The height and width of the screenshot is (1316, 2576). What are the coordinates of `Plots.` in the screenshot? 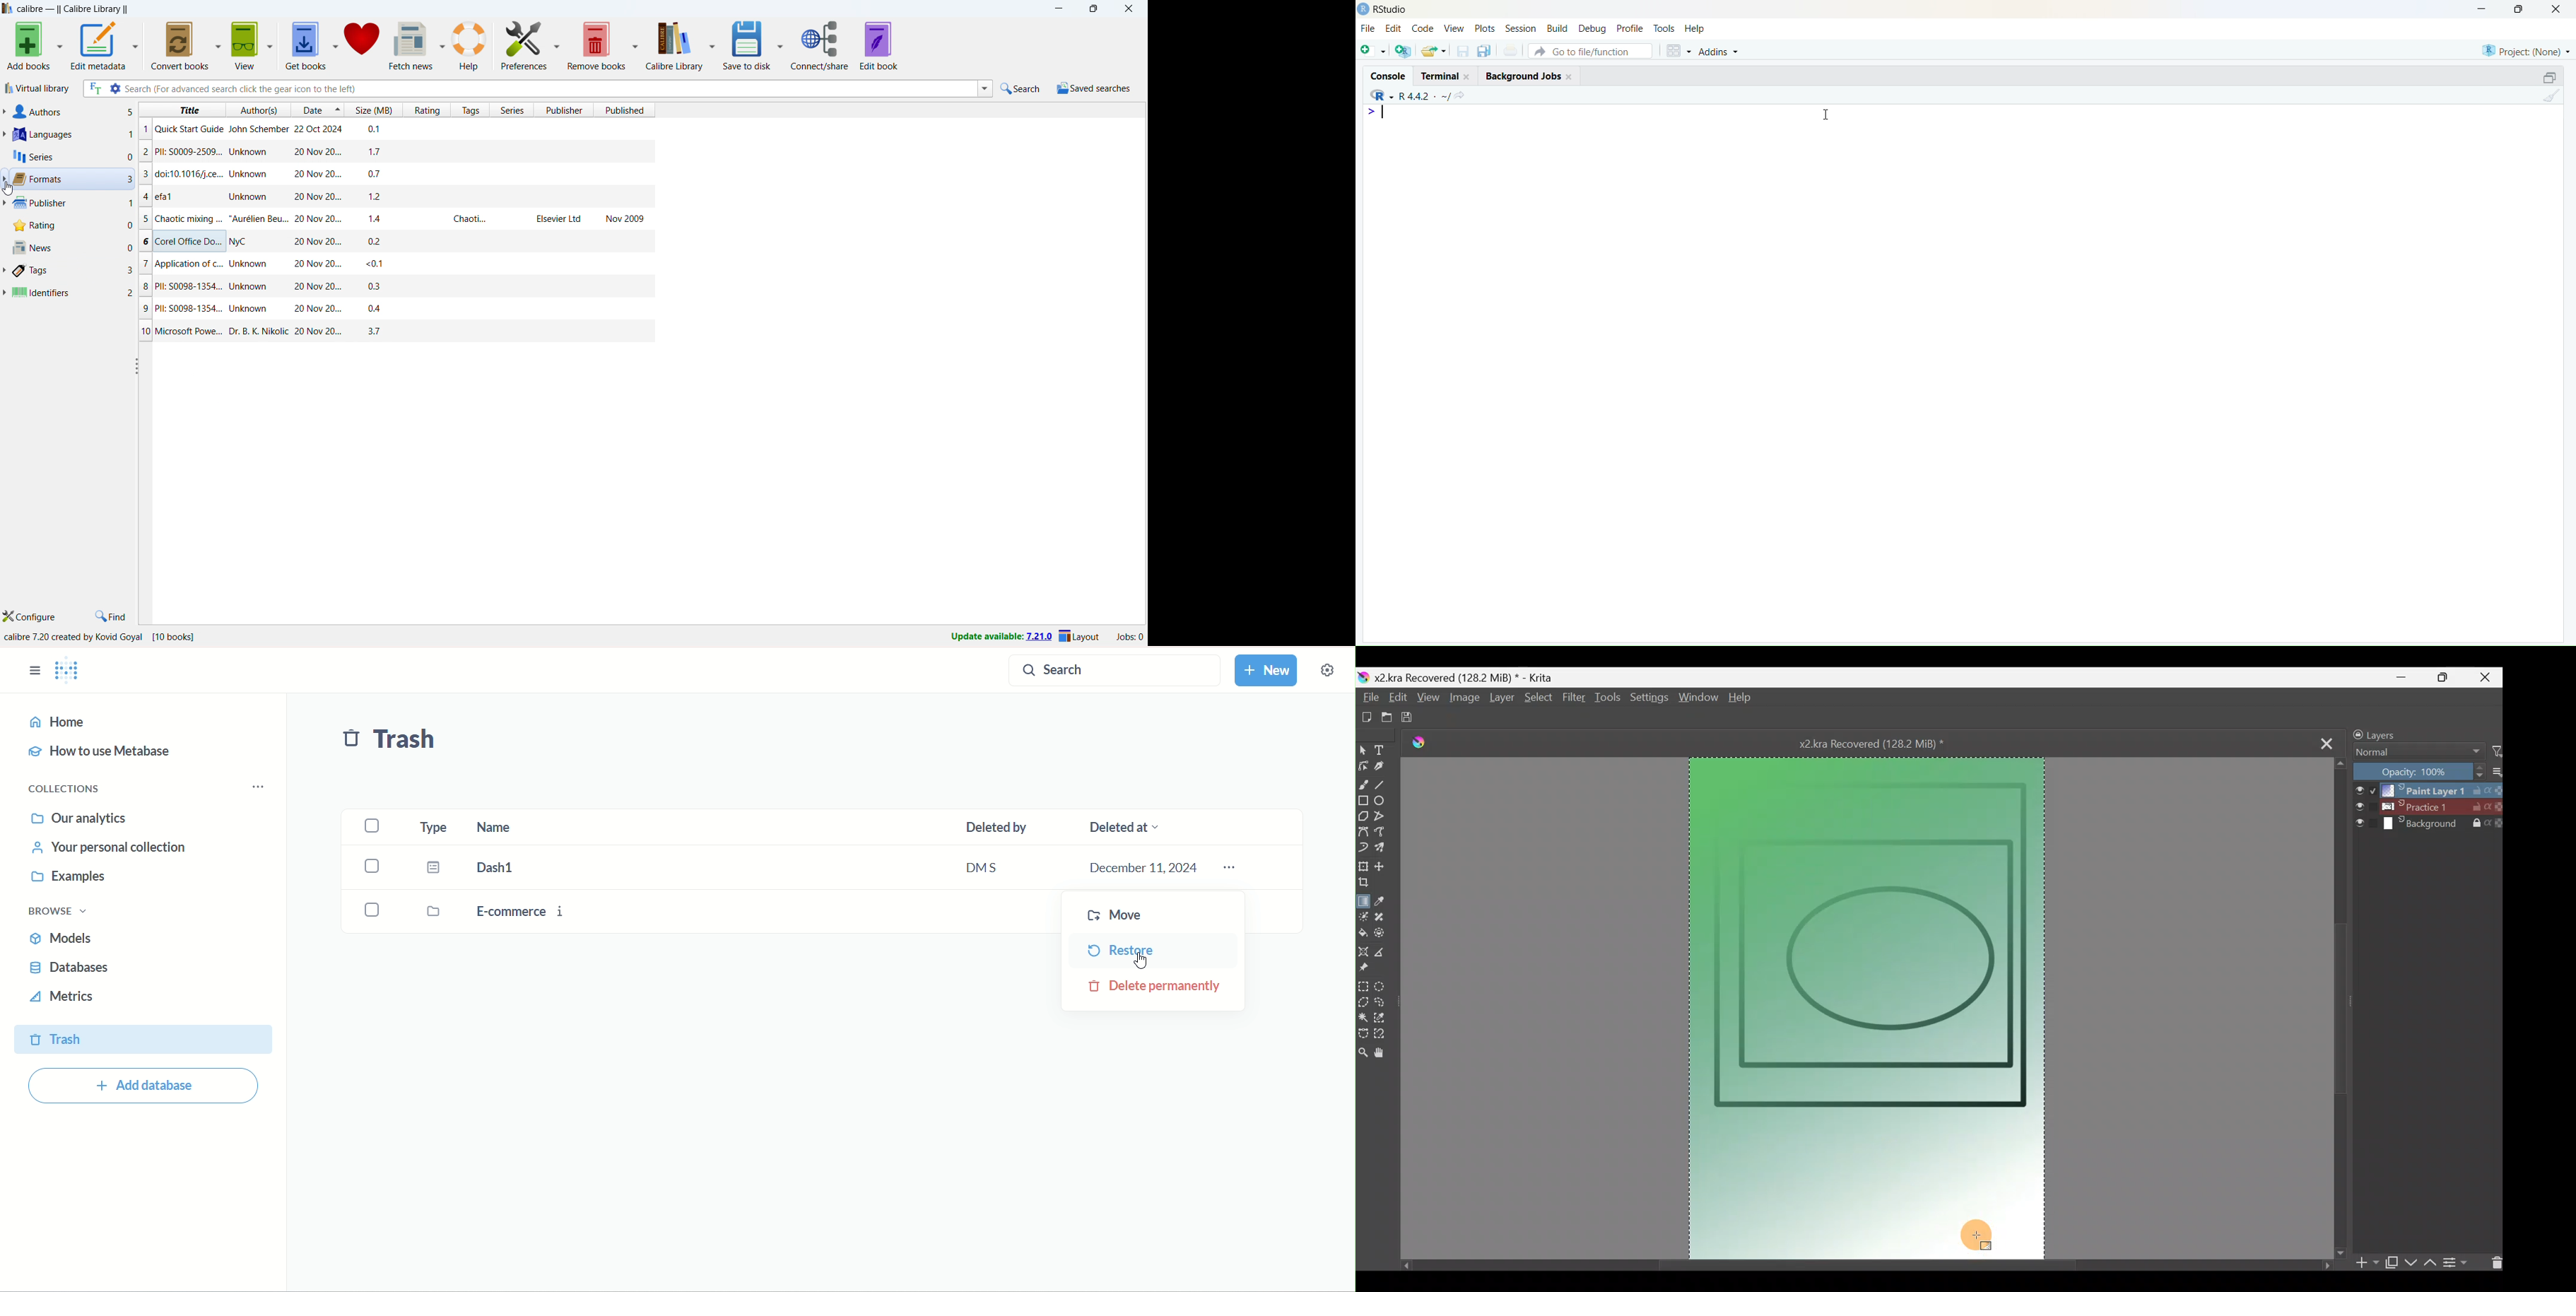 It's located at (1485, 28).